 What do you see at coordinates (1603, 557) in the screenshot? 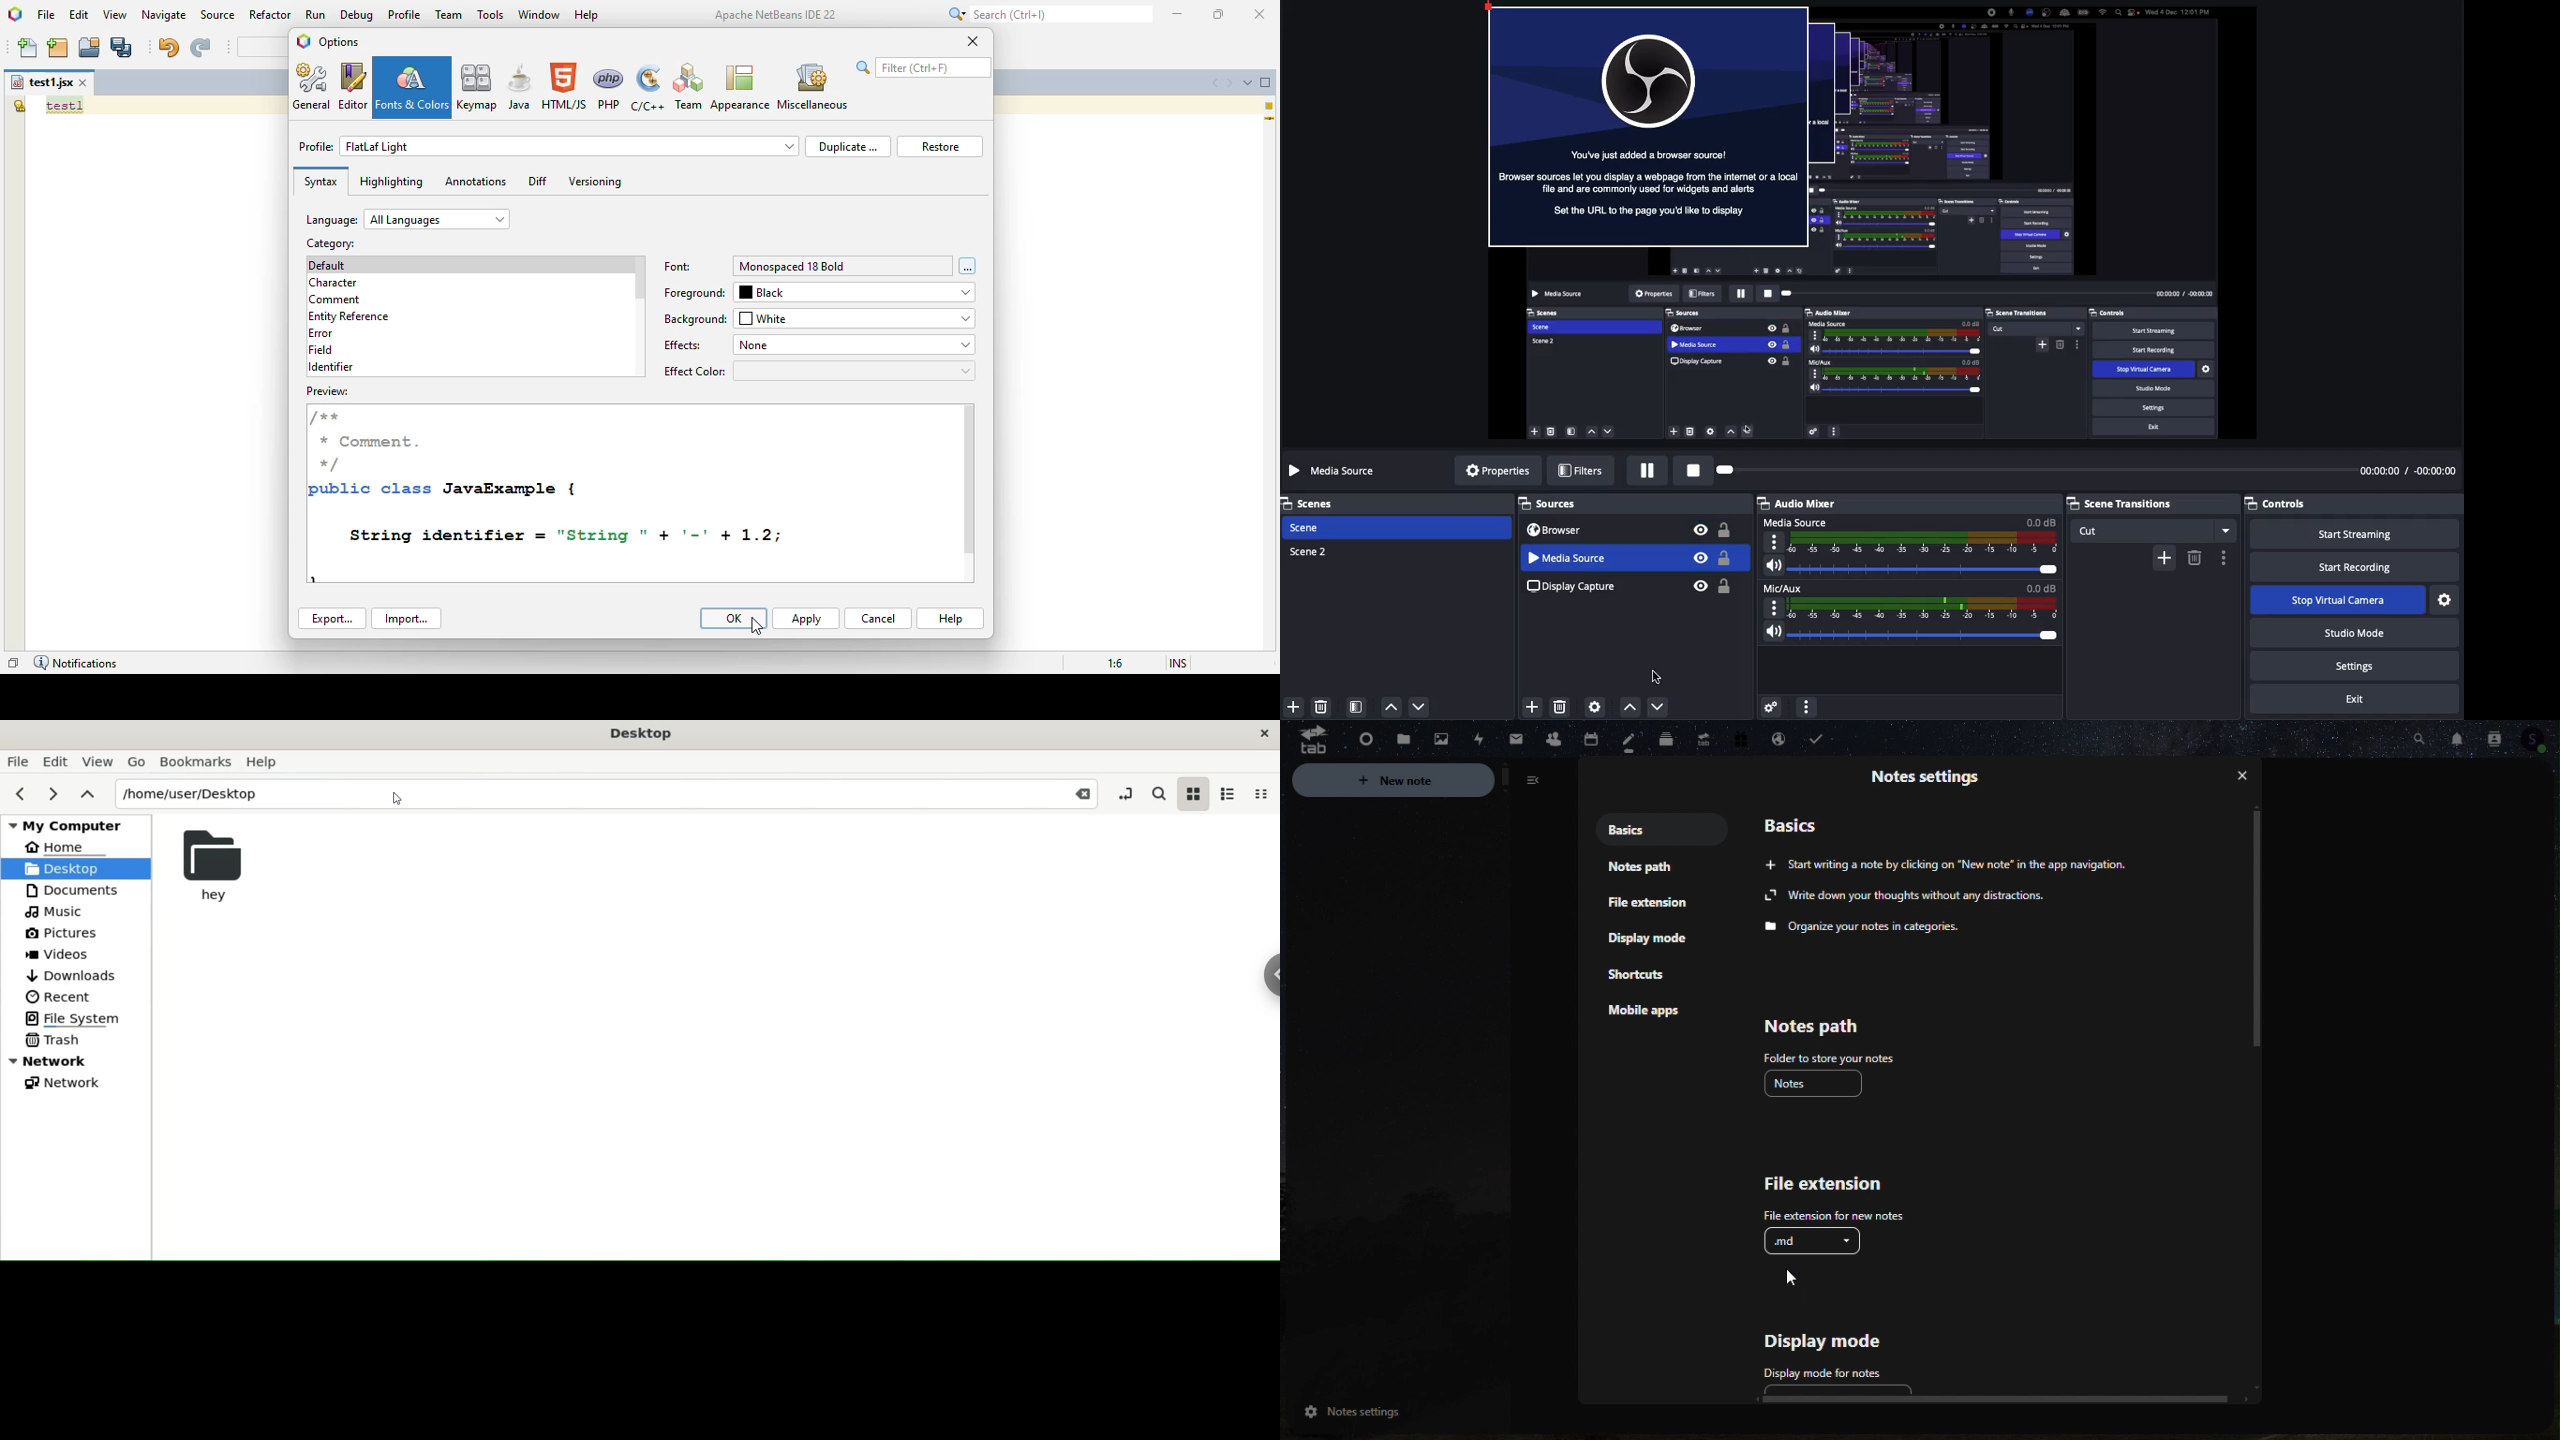
I see `Moved Down` at bounding box center [1603, 557].